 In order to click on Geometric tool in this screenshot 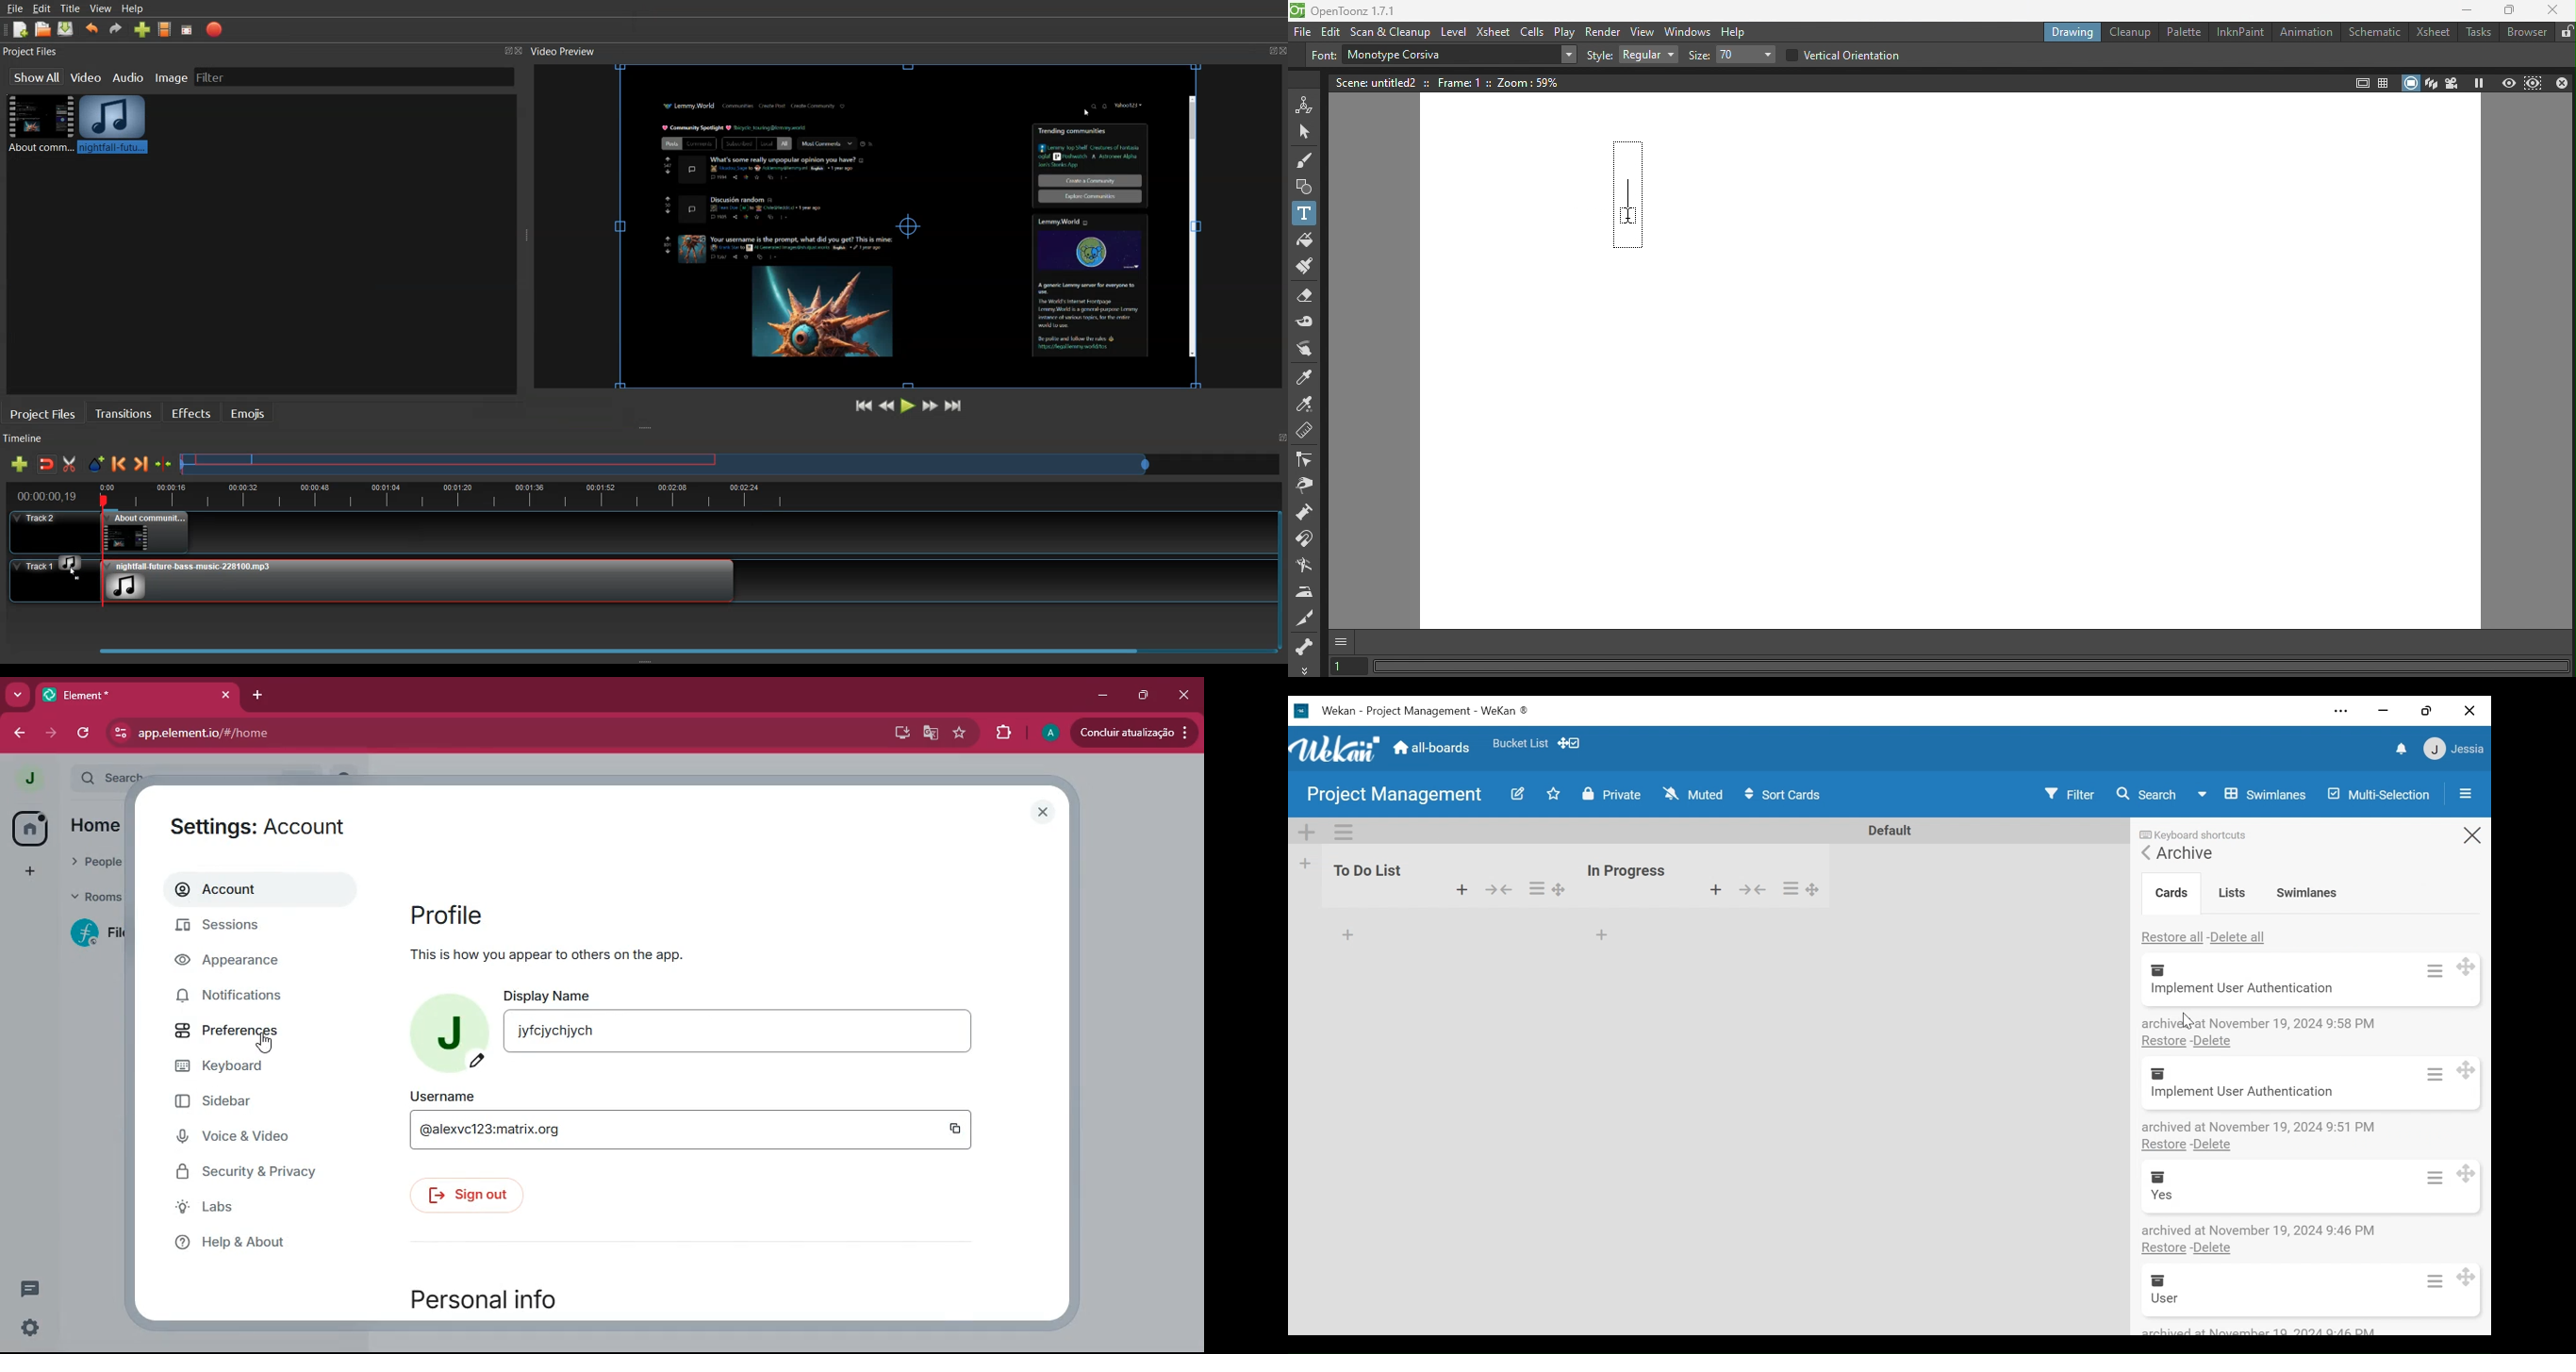, I will do `click(1304, 187)`.